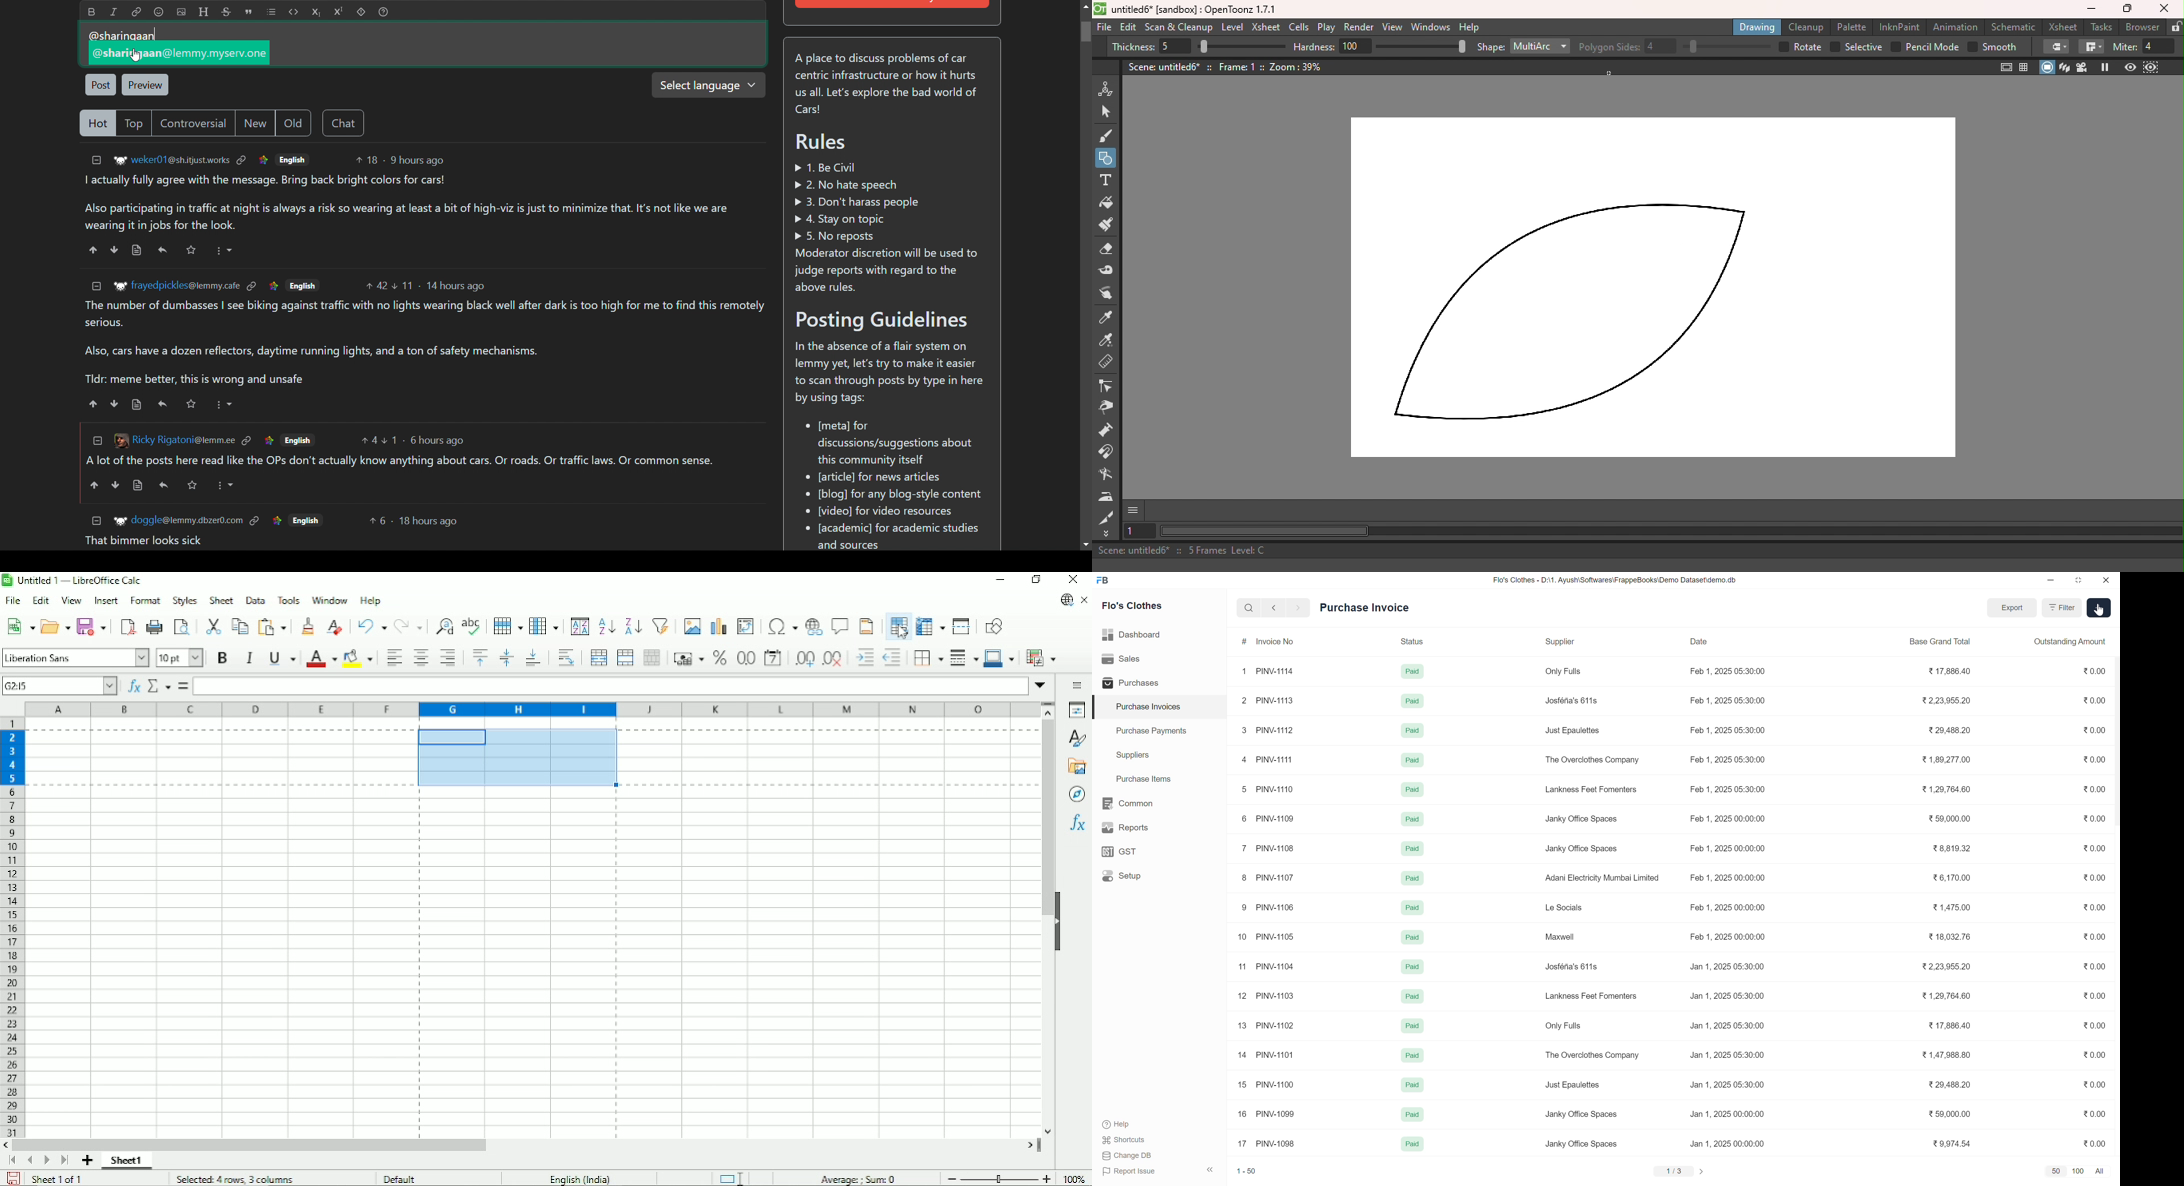 The height and width of the screenshot is (1204, 2184). What do you see at coordinates (1728, 1055) in the screenshot?
I see `Jan 1, 2025 05:30:00` at bounding box center [1728, 1055].